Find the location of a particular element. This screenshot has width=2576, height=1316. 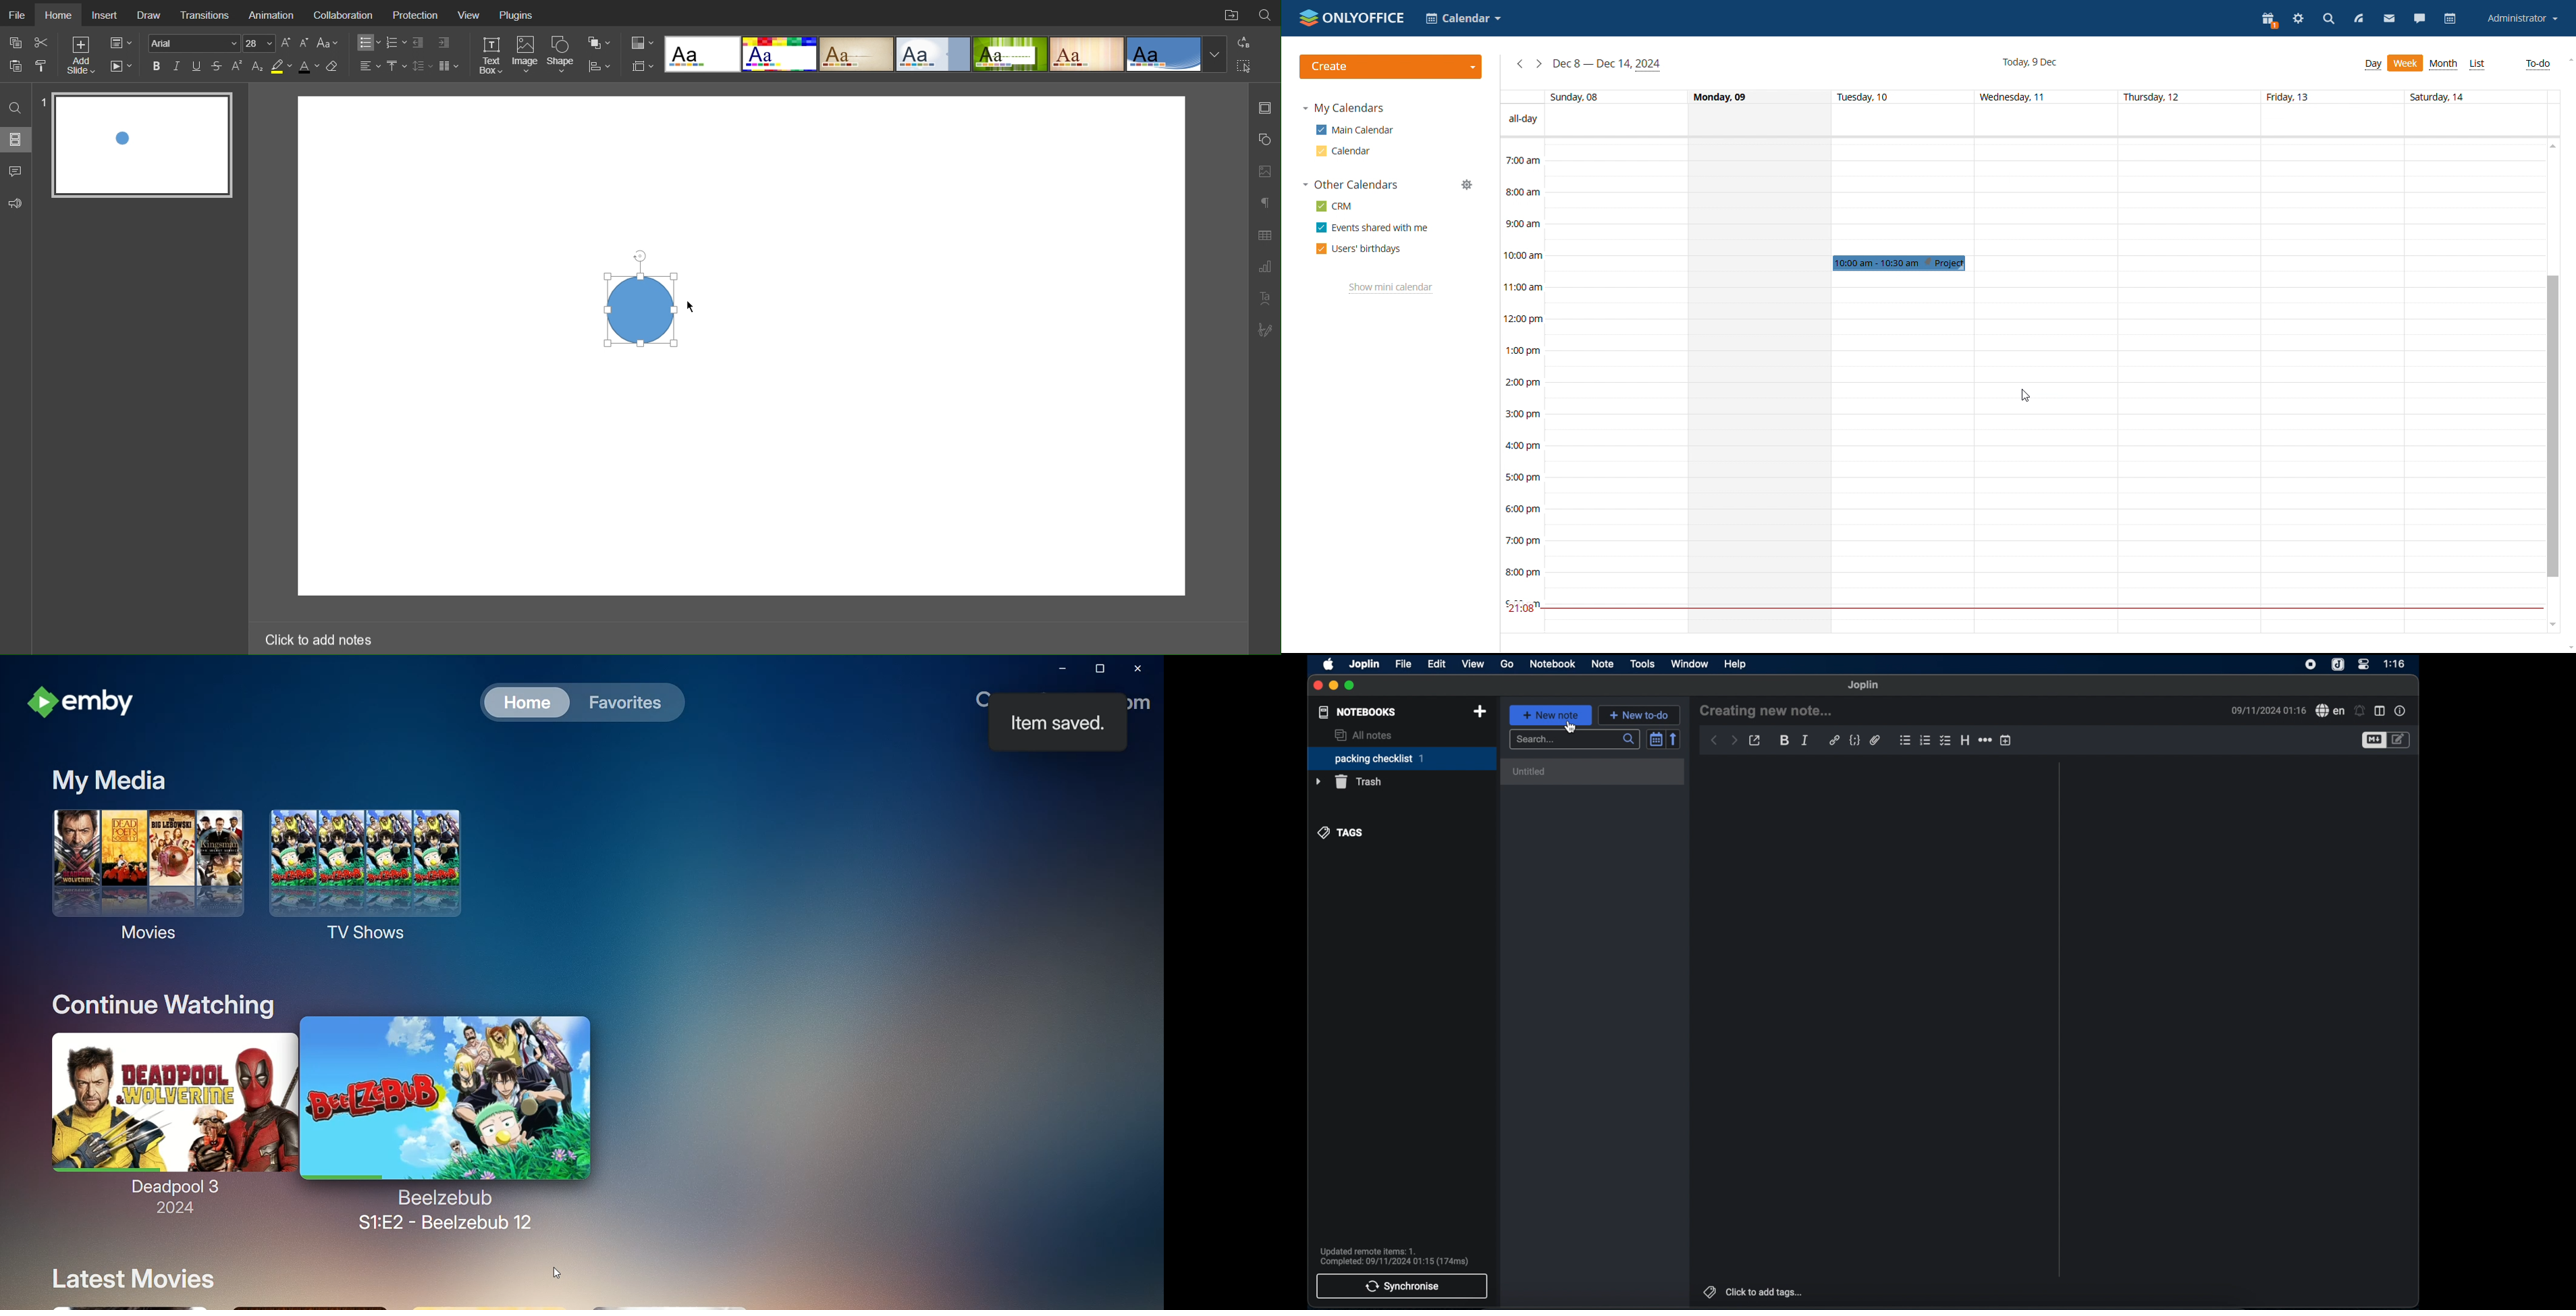

new to do is located at coordinates (1640, 714).